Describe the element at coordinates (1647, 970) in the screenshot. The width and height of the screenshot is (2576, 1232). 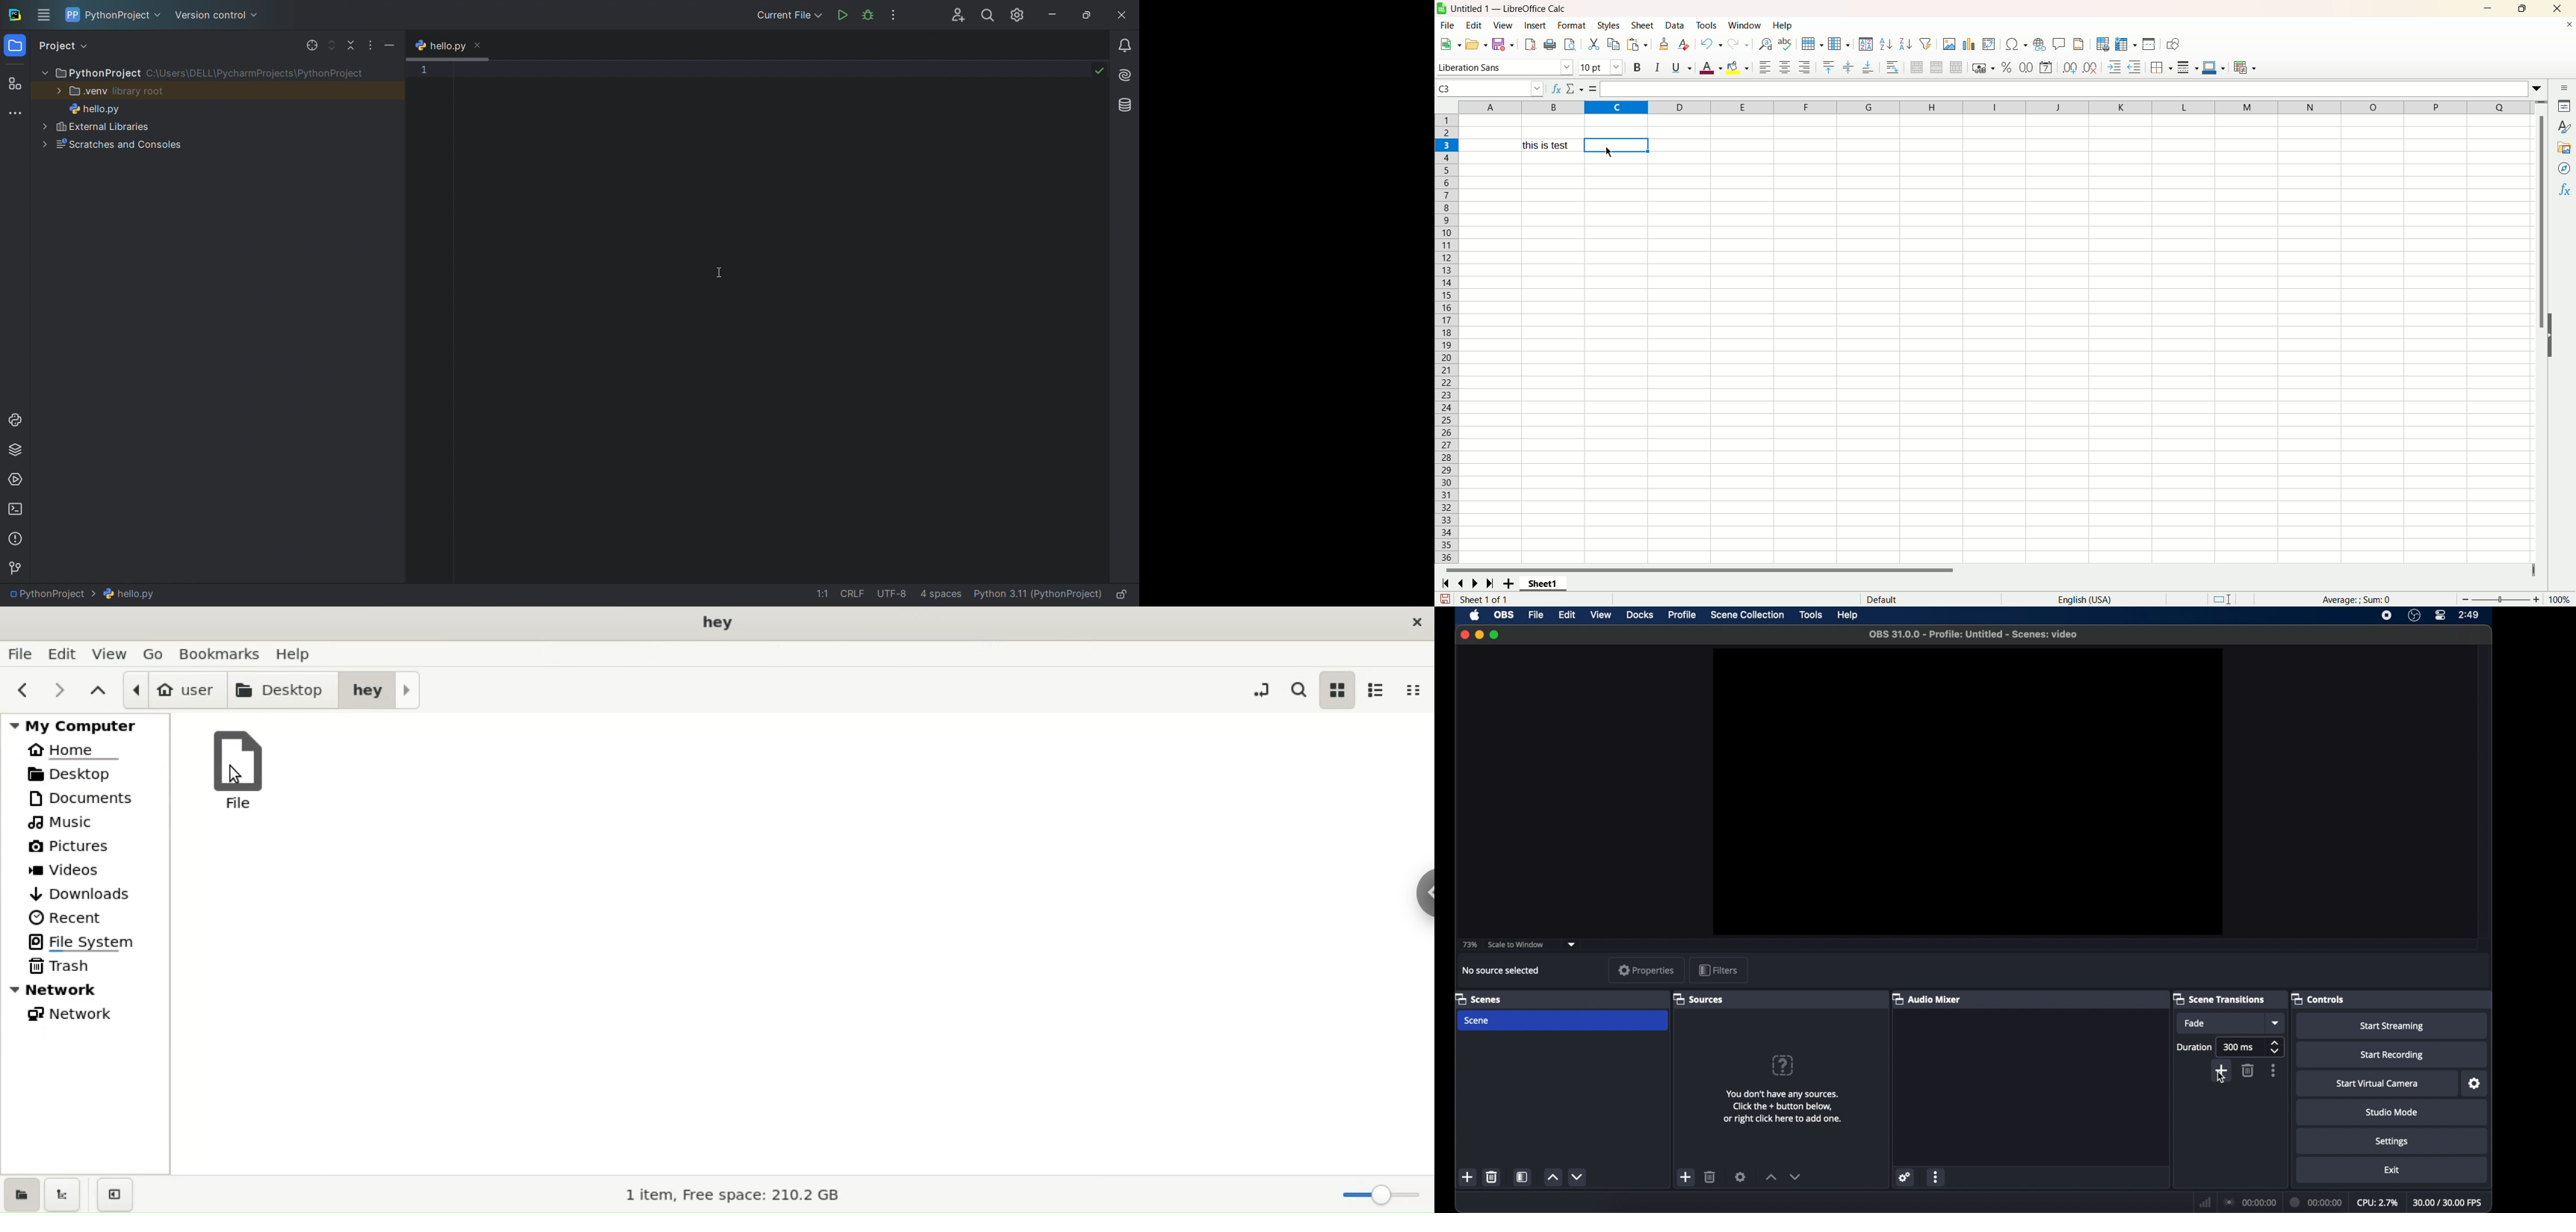
I see `properties` at that location.